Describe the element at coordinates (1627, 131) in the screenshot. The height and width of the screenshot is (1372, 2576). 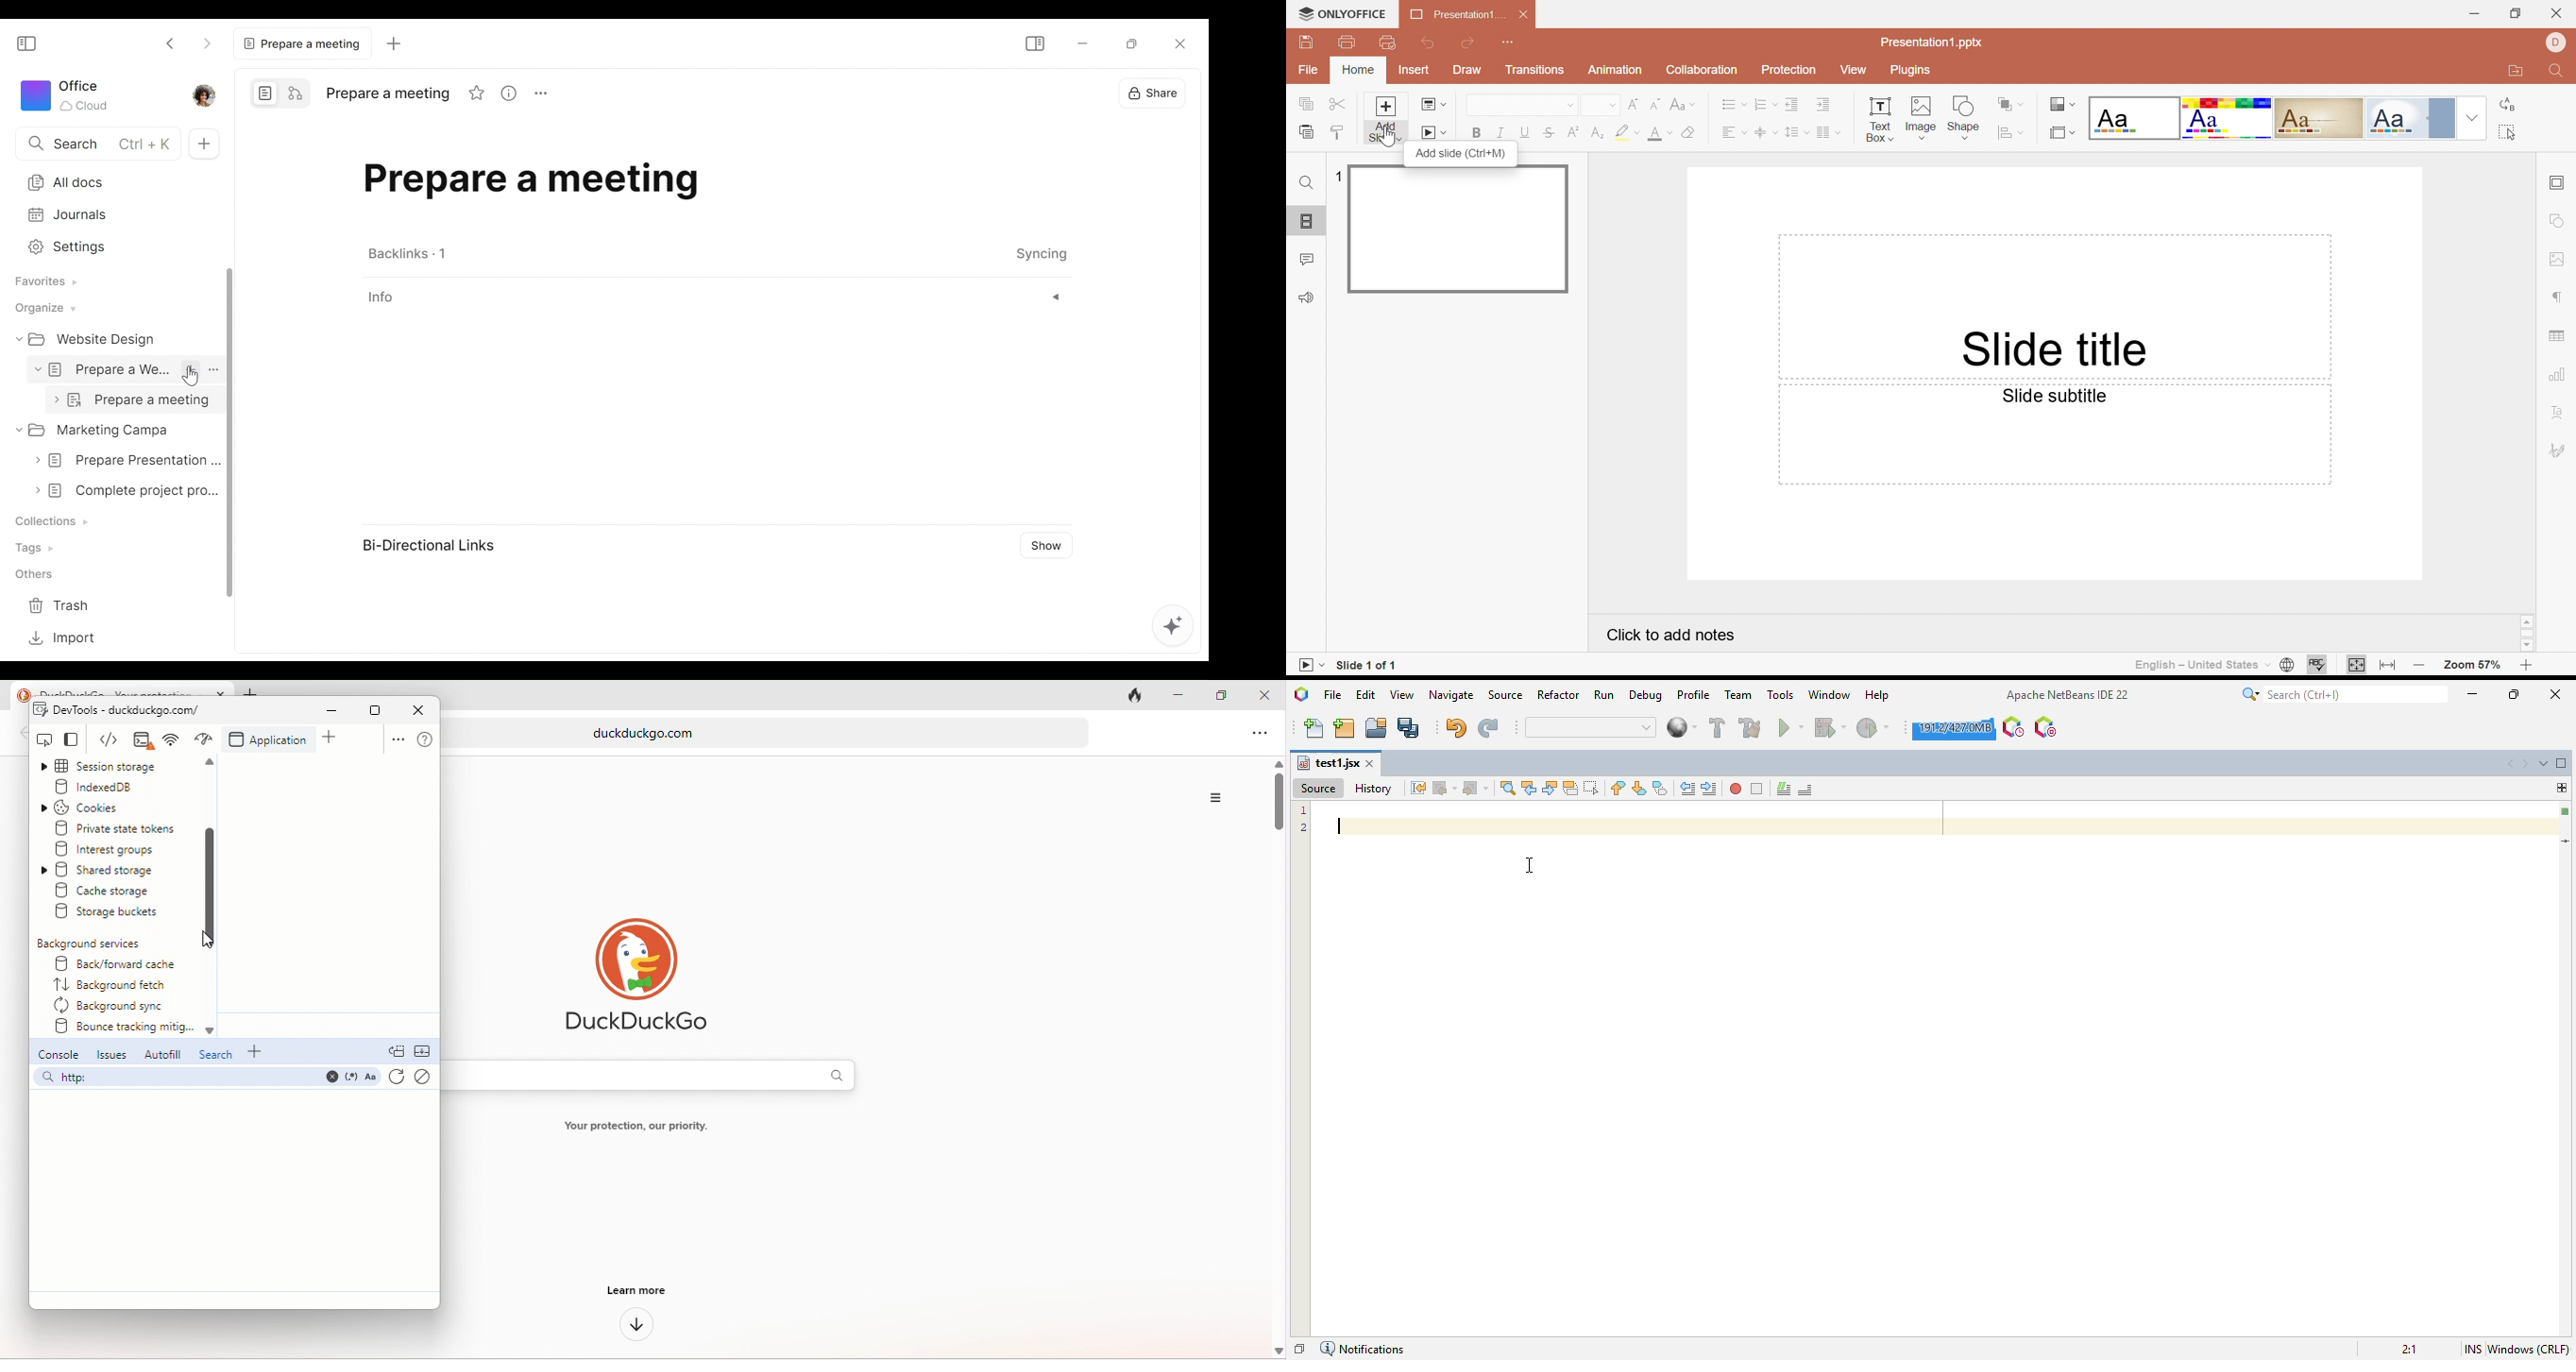
I see `Highlight color` at that location.